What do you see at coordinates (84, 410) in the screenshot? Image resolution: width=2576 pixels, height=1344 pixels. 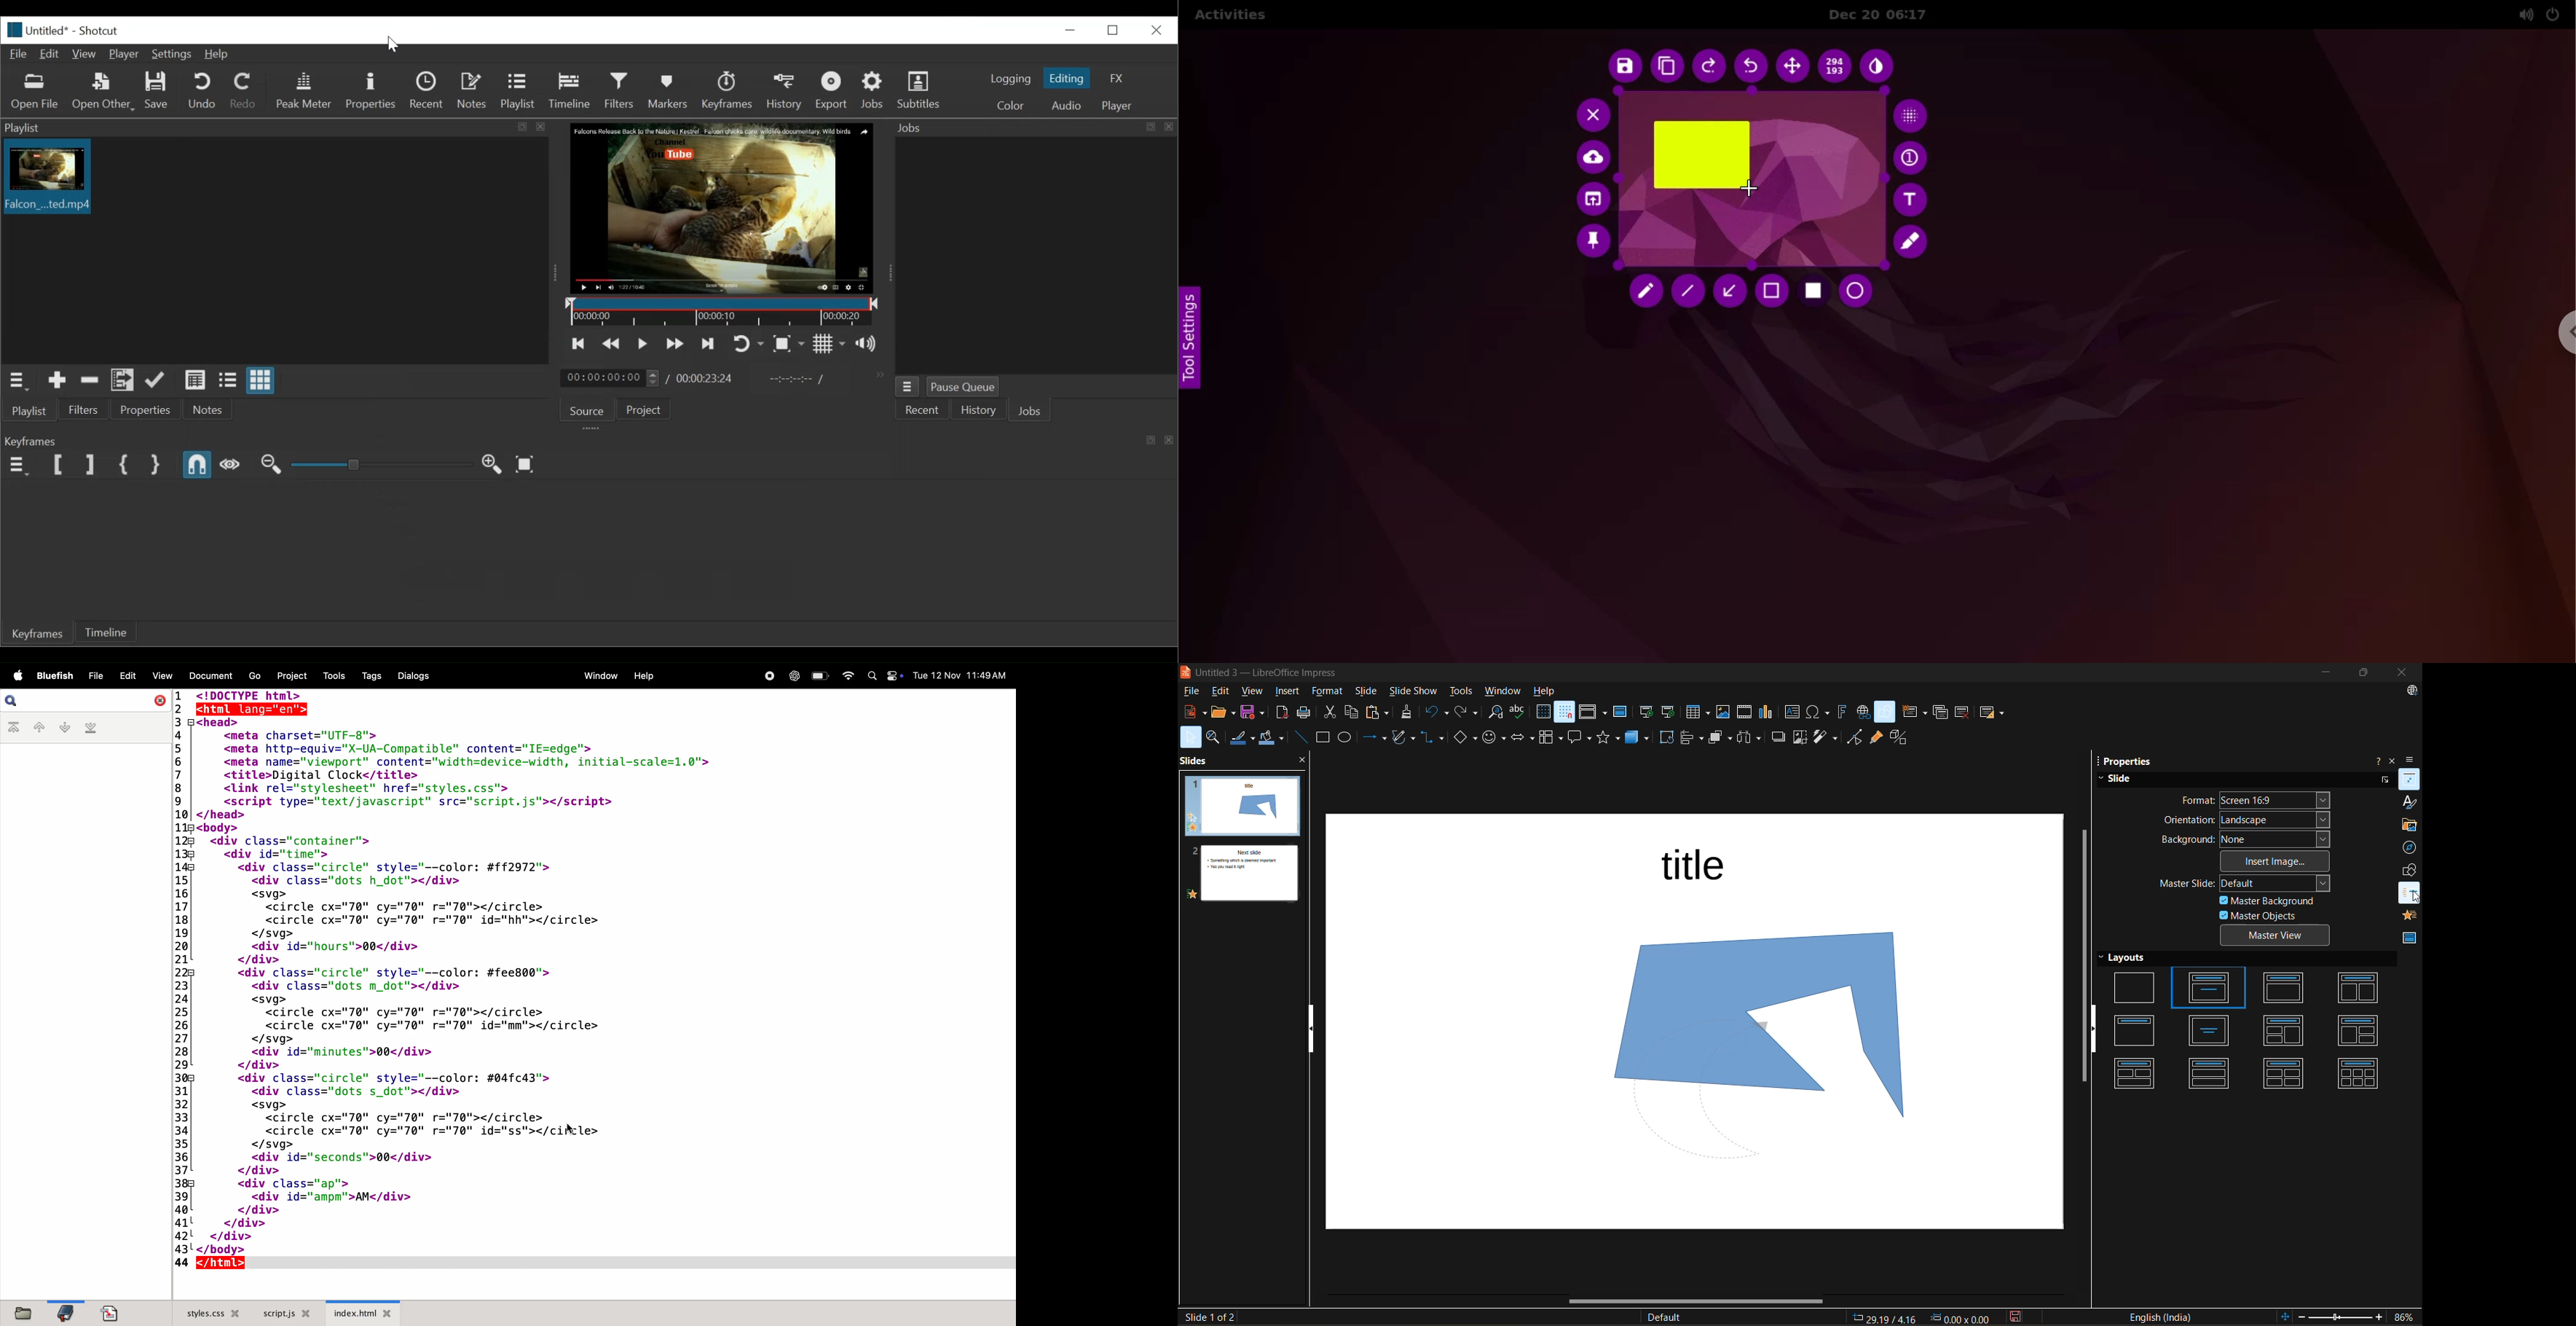 I see `Filter` at bounding box center [84, 410].